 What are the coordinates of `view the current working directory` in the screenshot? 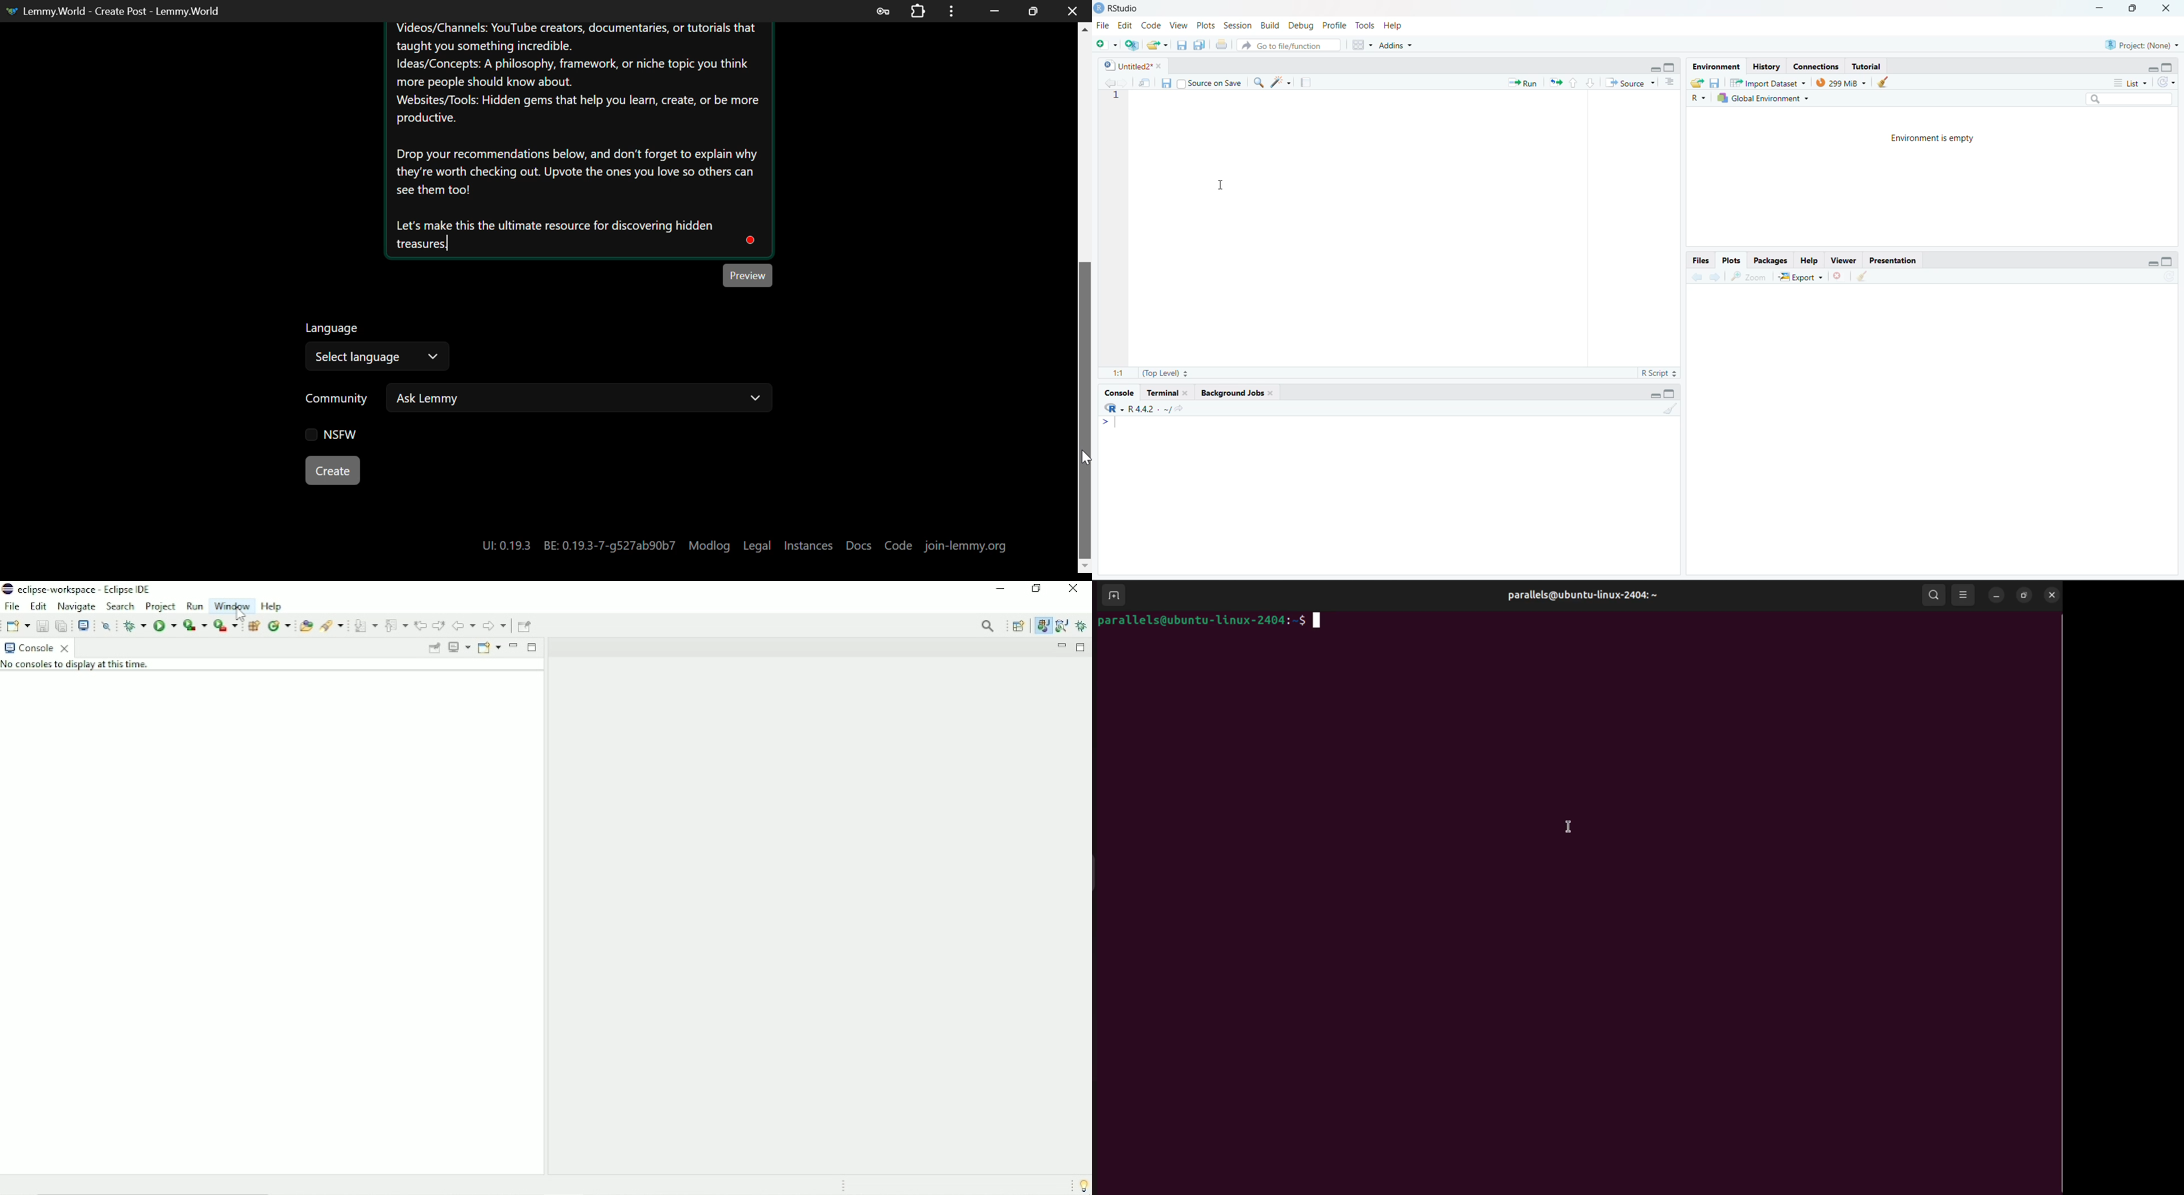 It's located at (1180, 408).